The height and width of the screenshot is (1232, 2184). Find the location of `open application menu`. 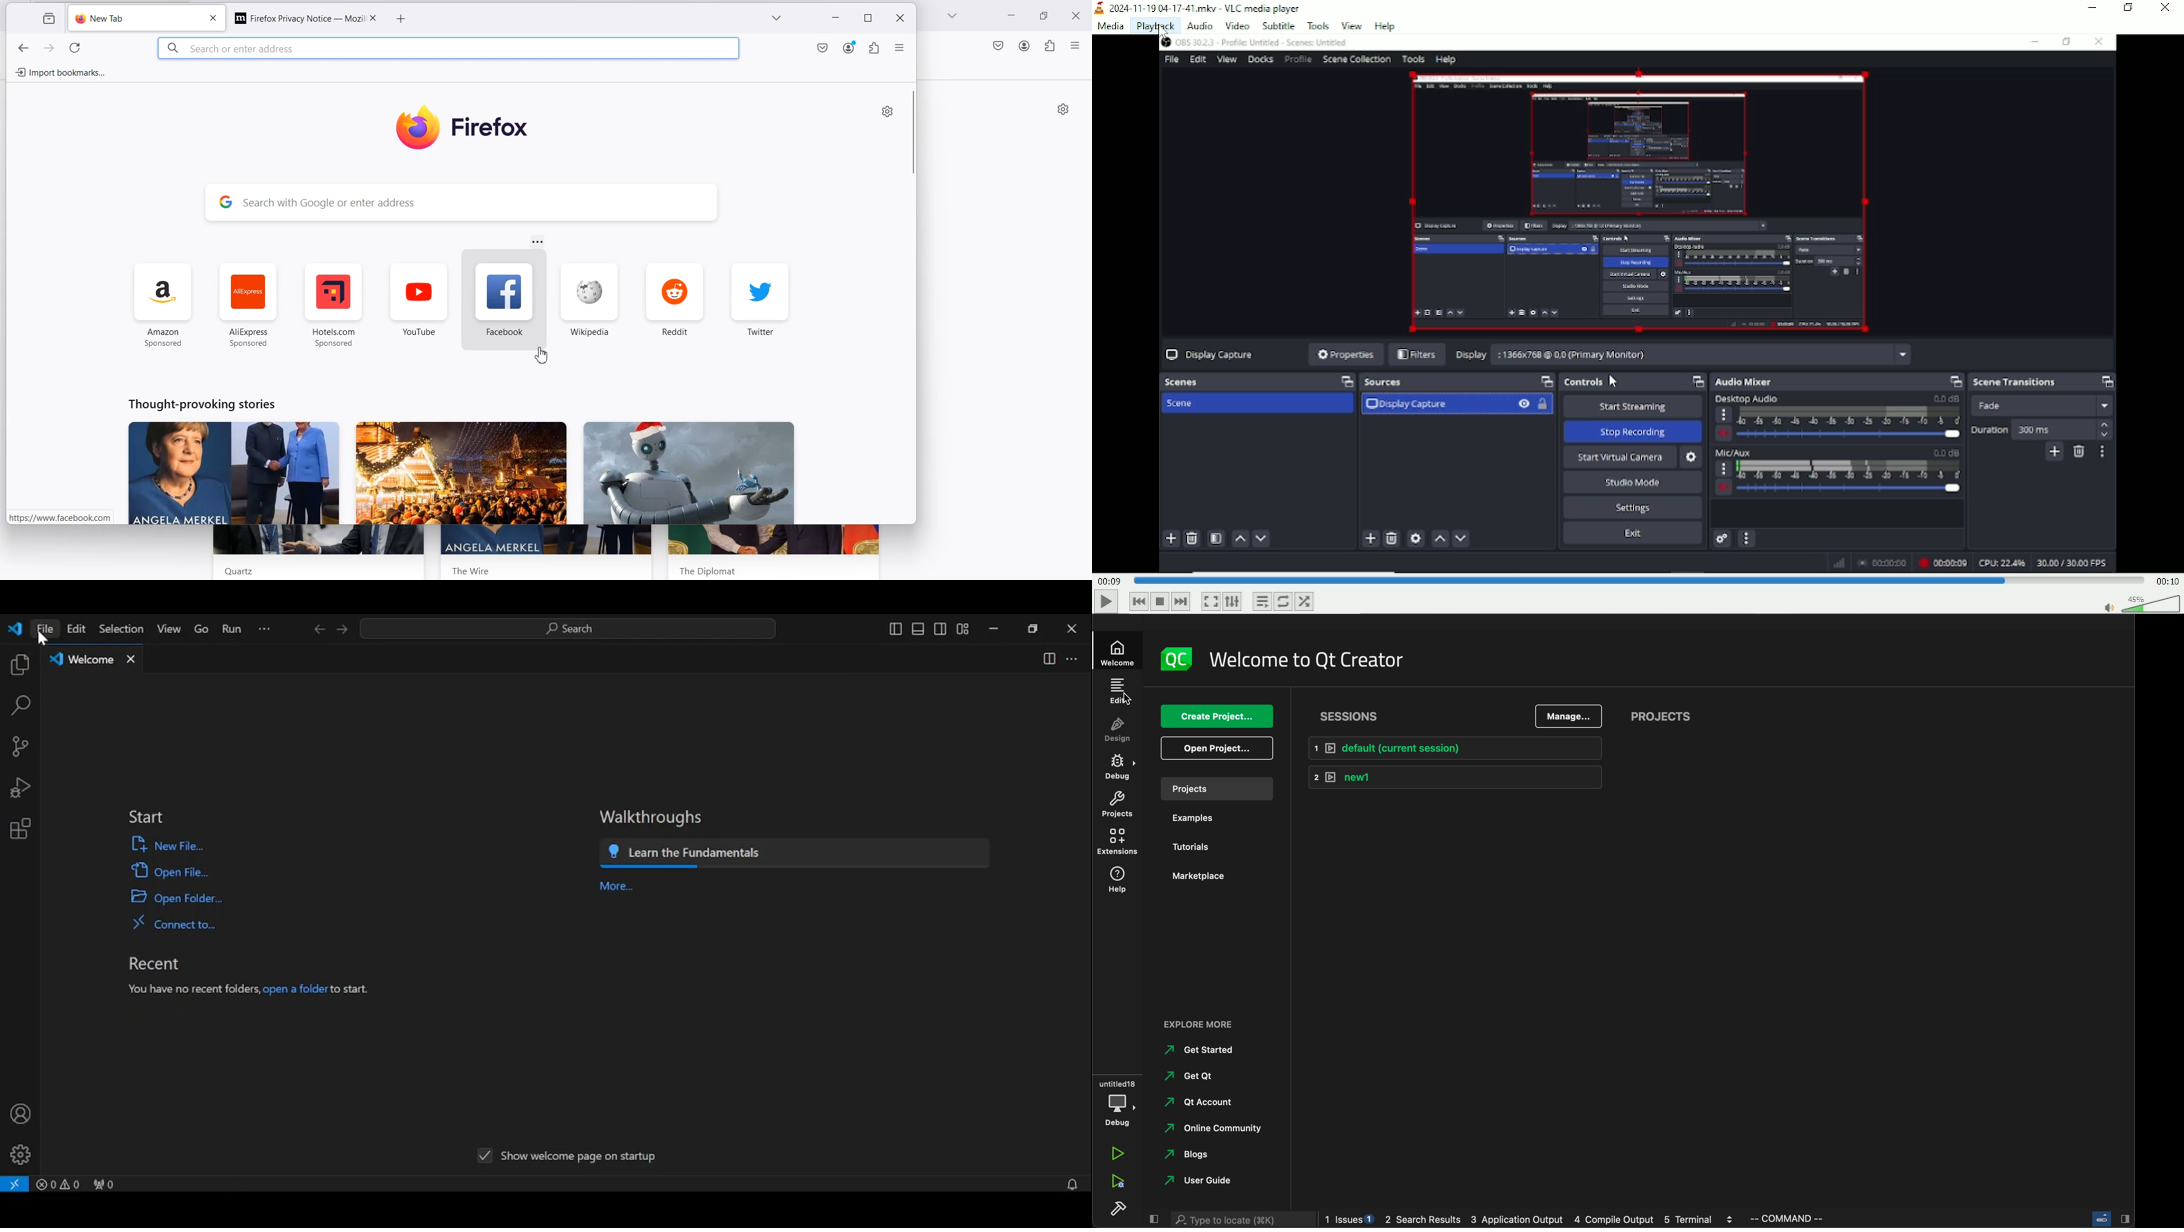

open application menu is located at coordinates (900, 50).